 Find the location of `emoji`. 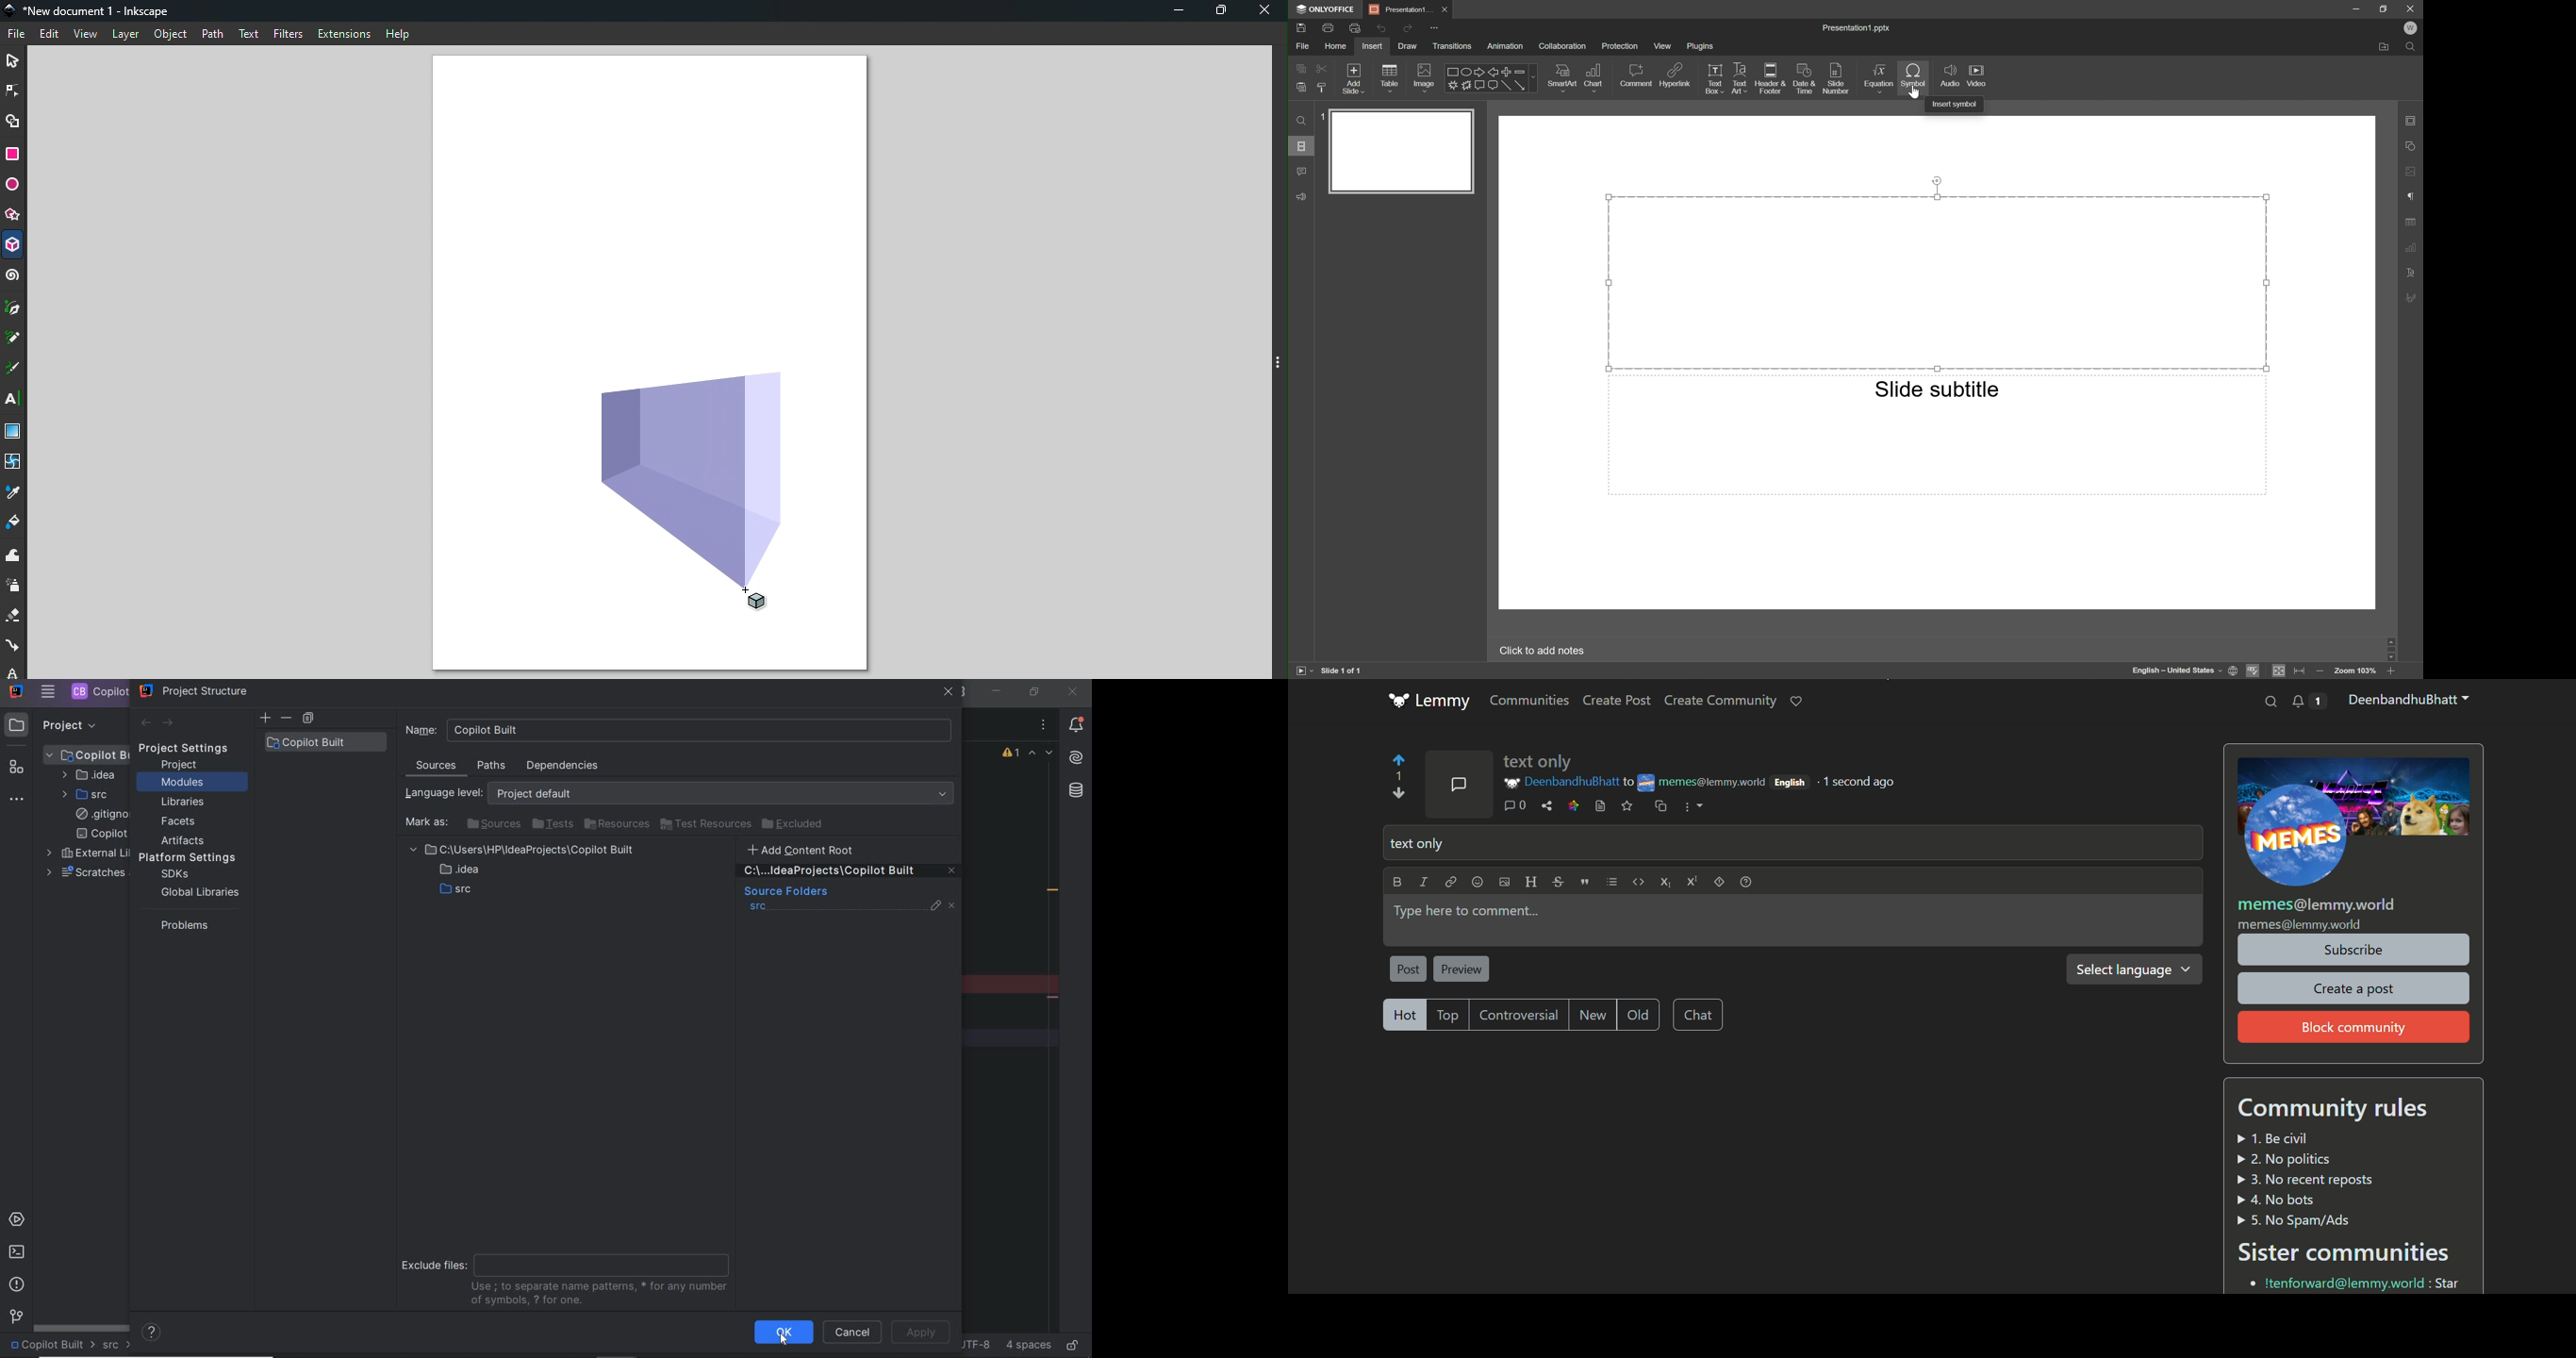

emoji is located at coordinates (1477, 881).